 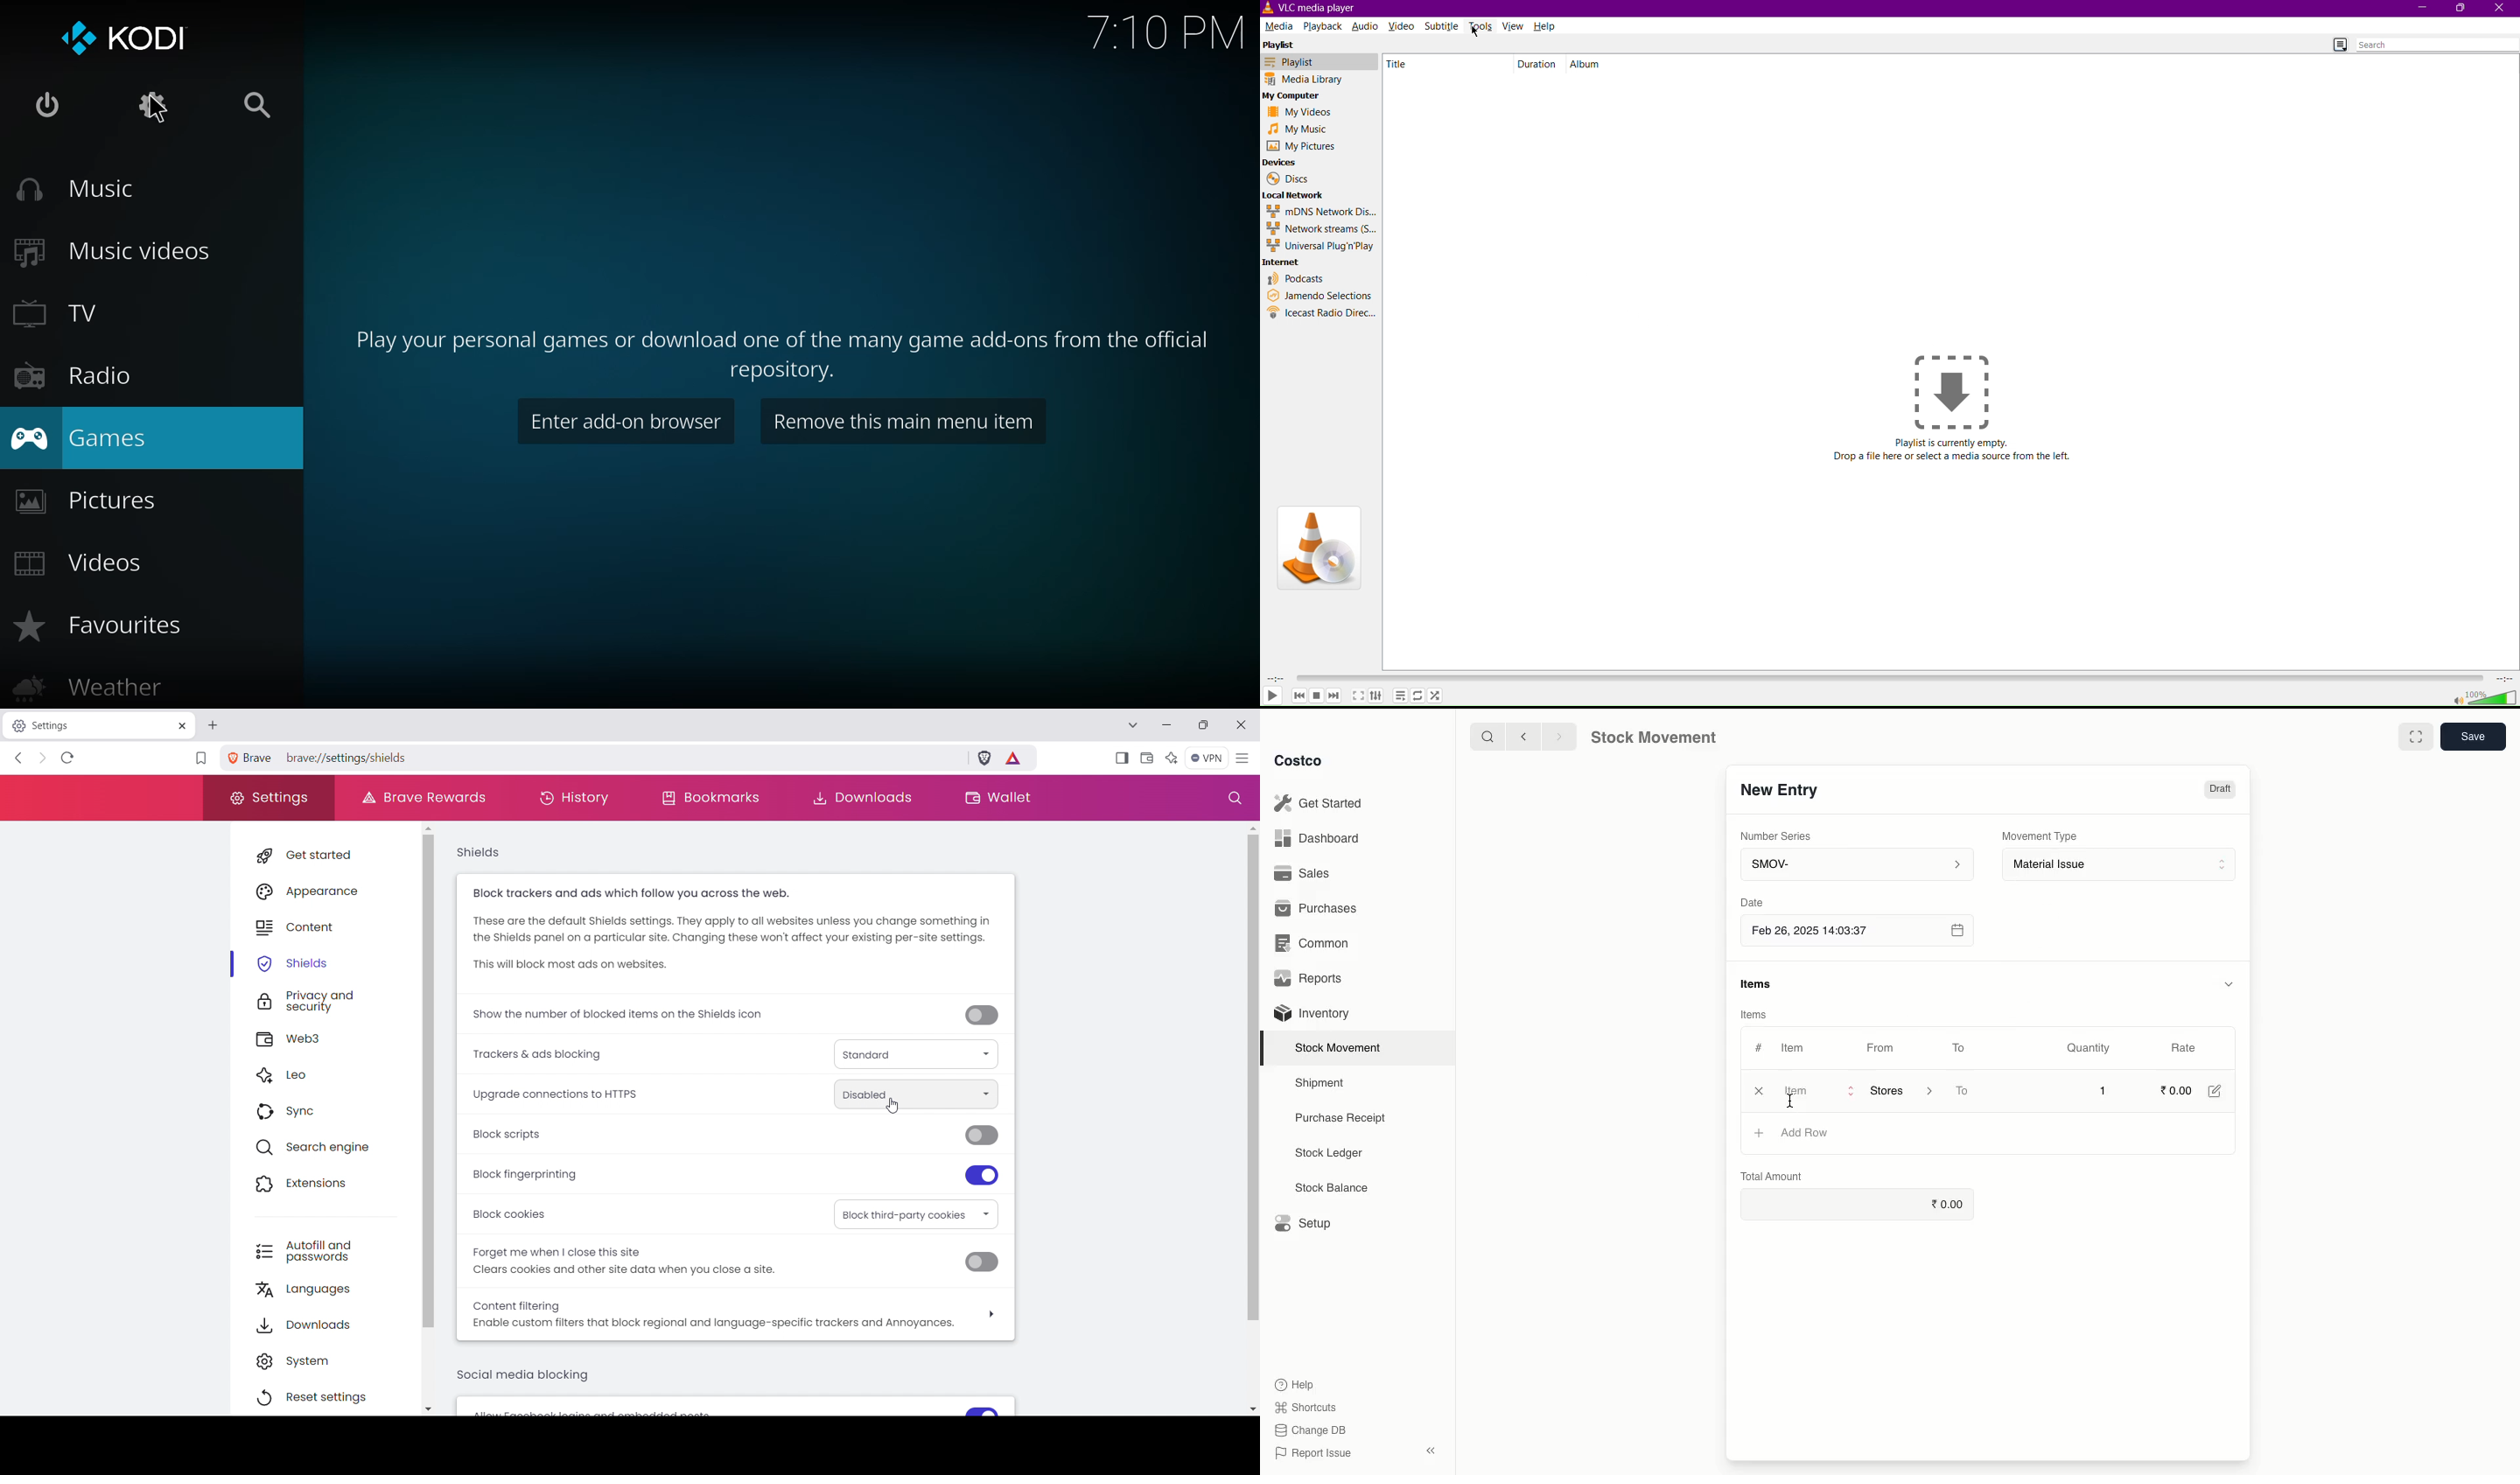 What do you see at coordinates (87, 502) in the screenshot?
I see `pictures` at bounding box center [87, 502].